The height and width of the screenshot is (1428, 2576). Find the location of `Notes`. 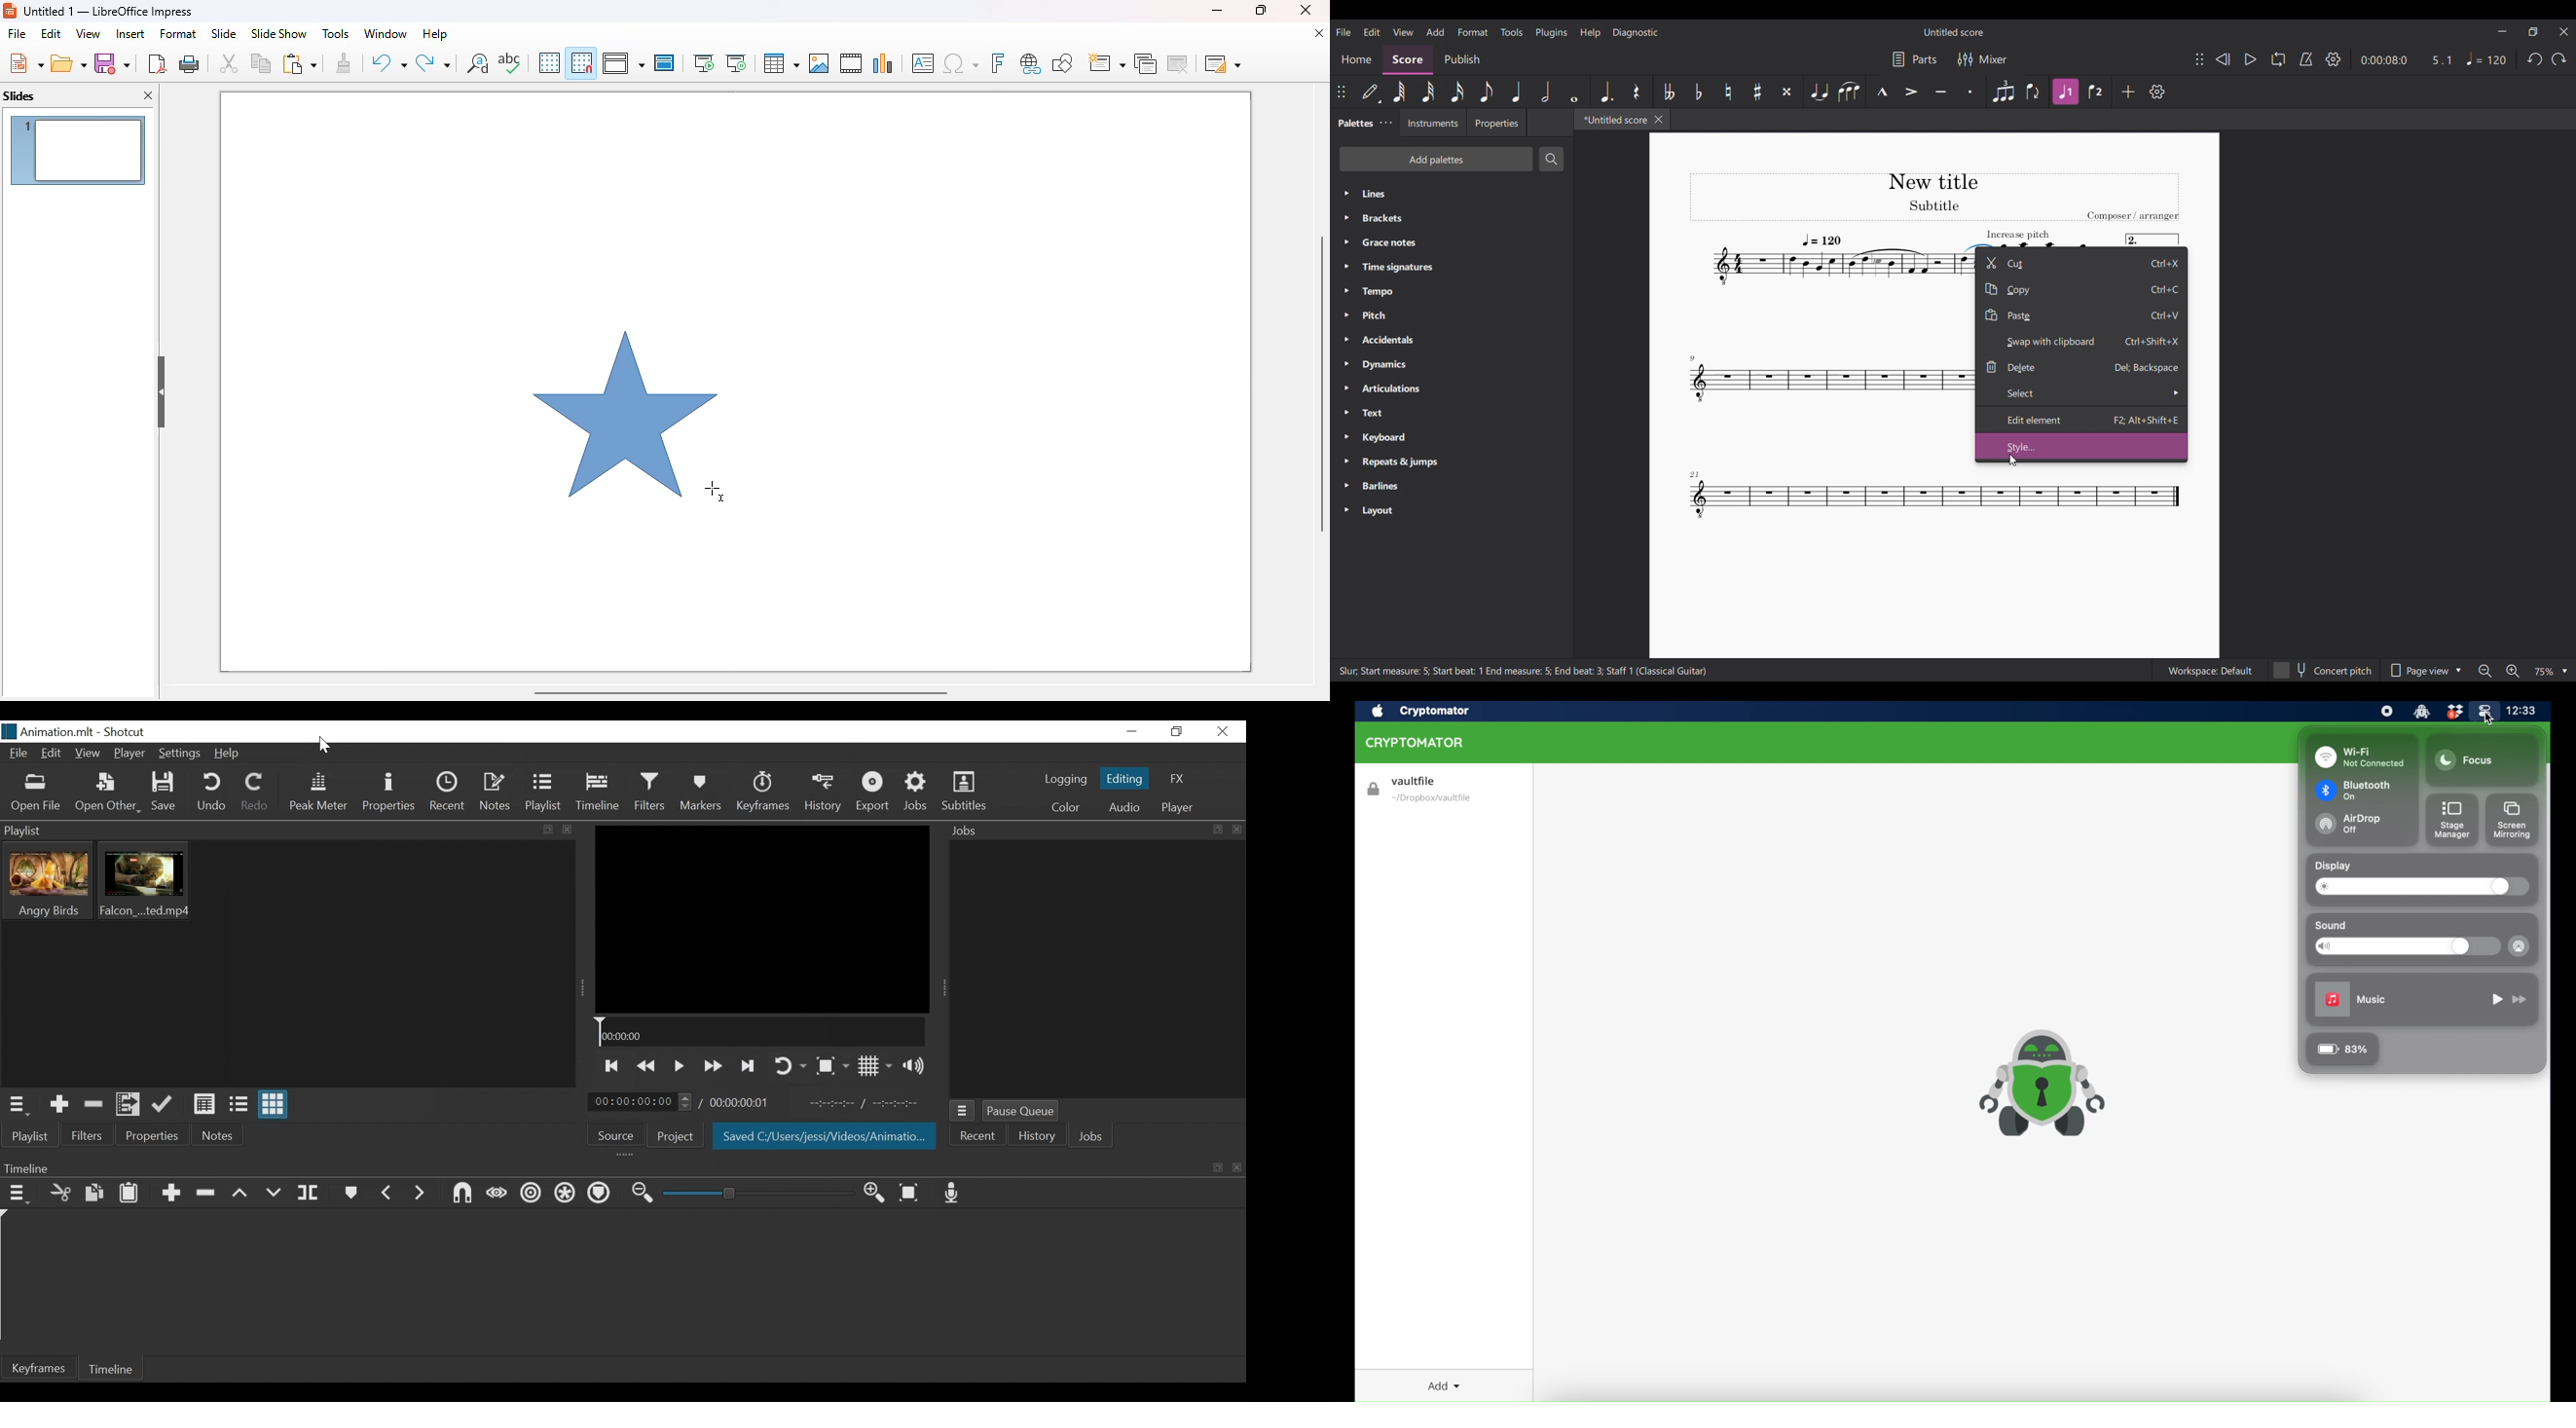

Notes is located at coordinates (495, 794).